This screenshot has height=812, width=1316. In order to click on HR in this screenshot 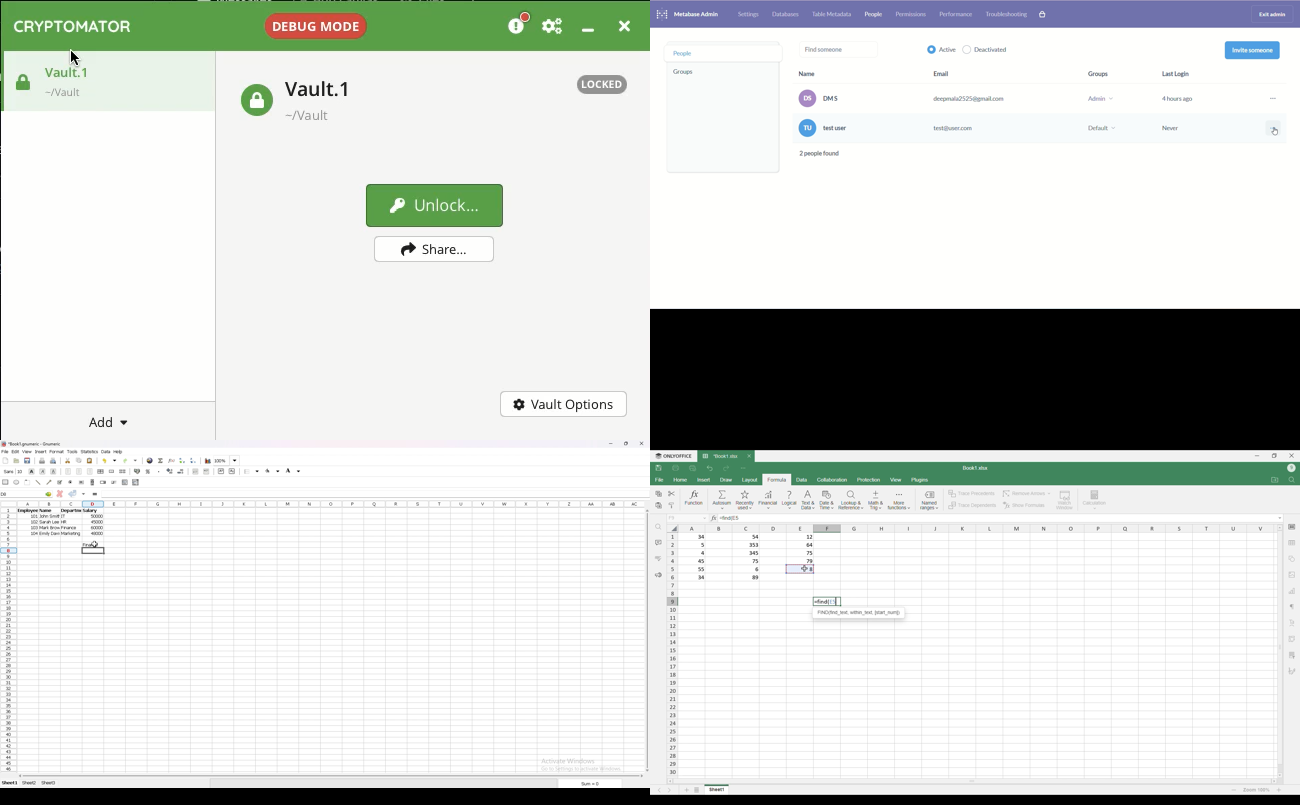, I will do `click(68, 523)`.